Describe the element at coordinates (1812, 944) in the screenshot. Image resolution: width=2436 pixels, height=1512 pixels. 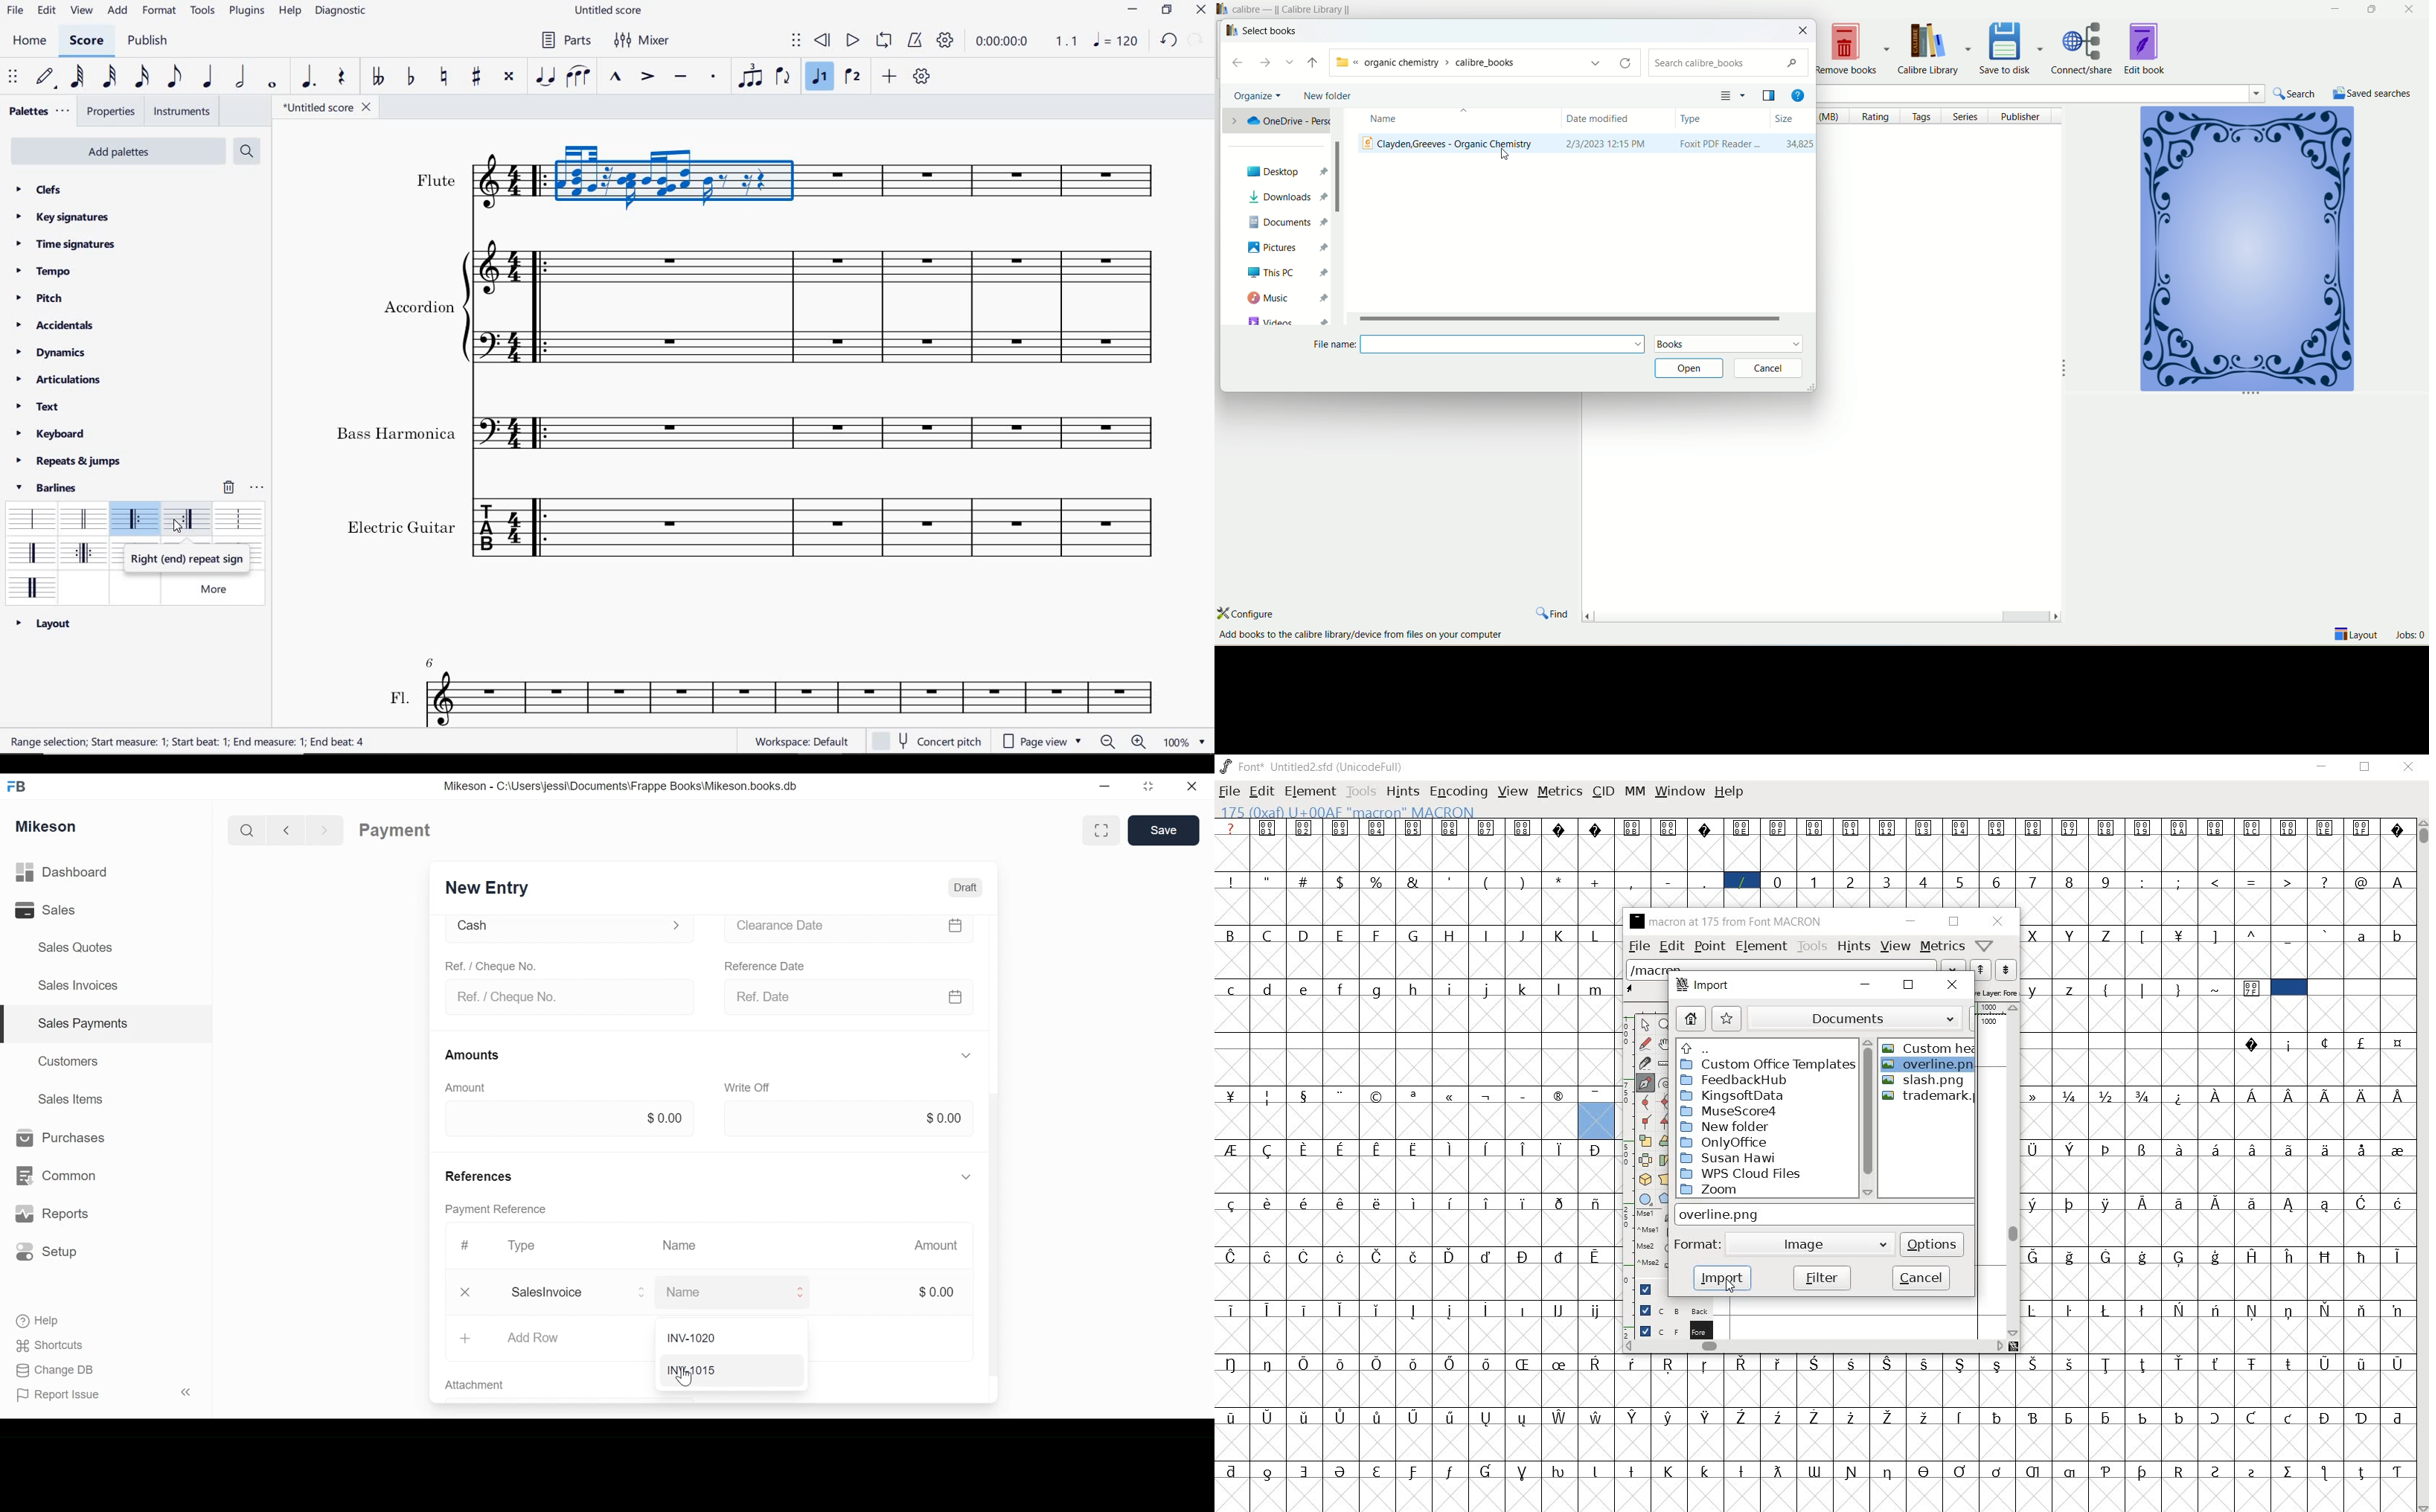
I see `tools` at that location.